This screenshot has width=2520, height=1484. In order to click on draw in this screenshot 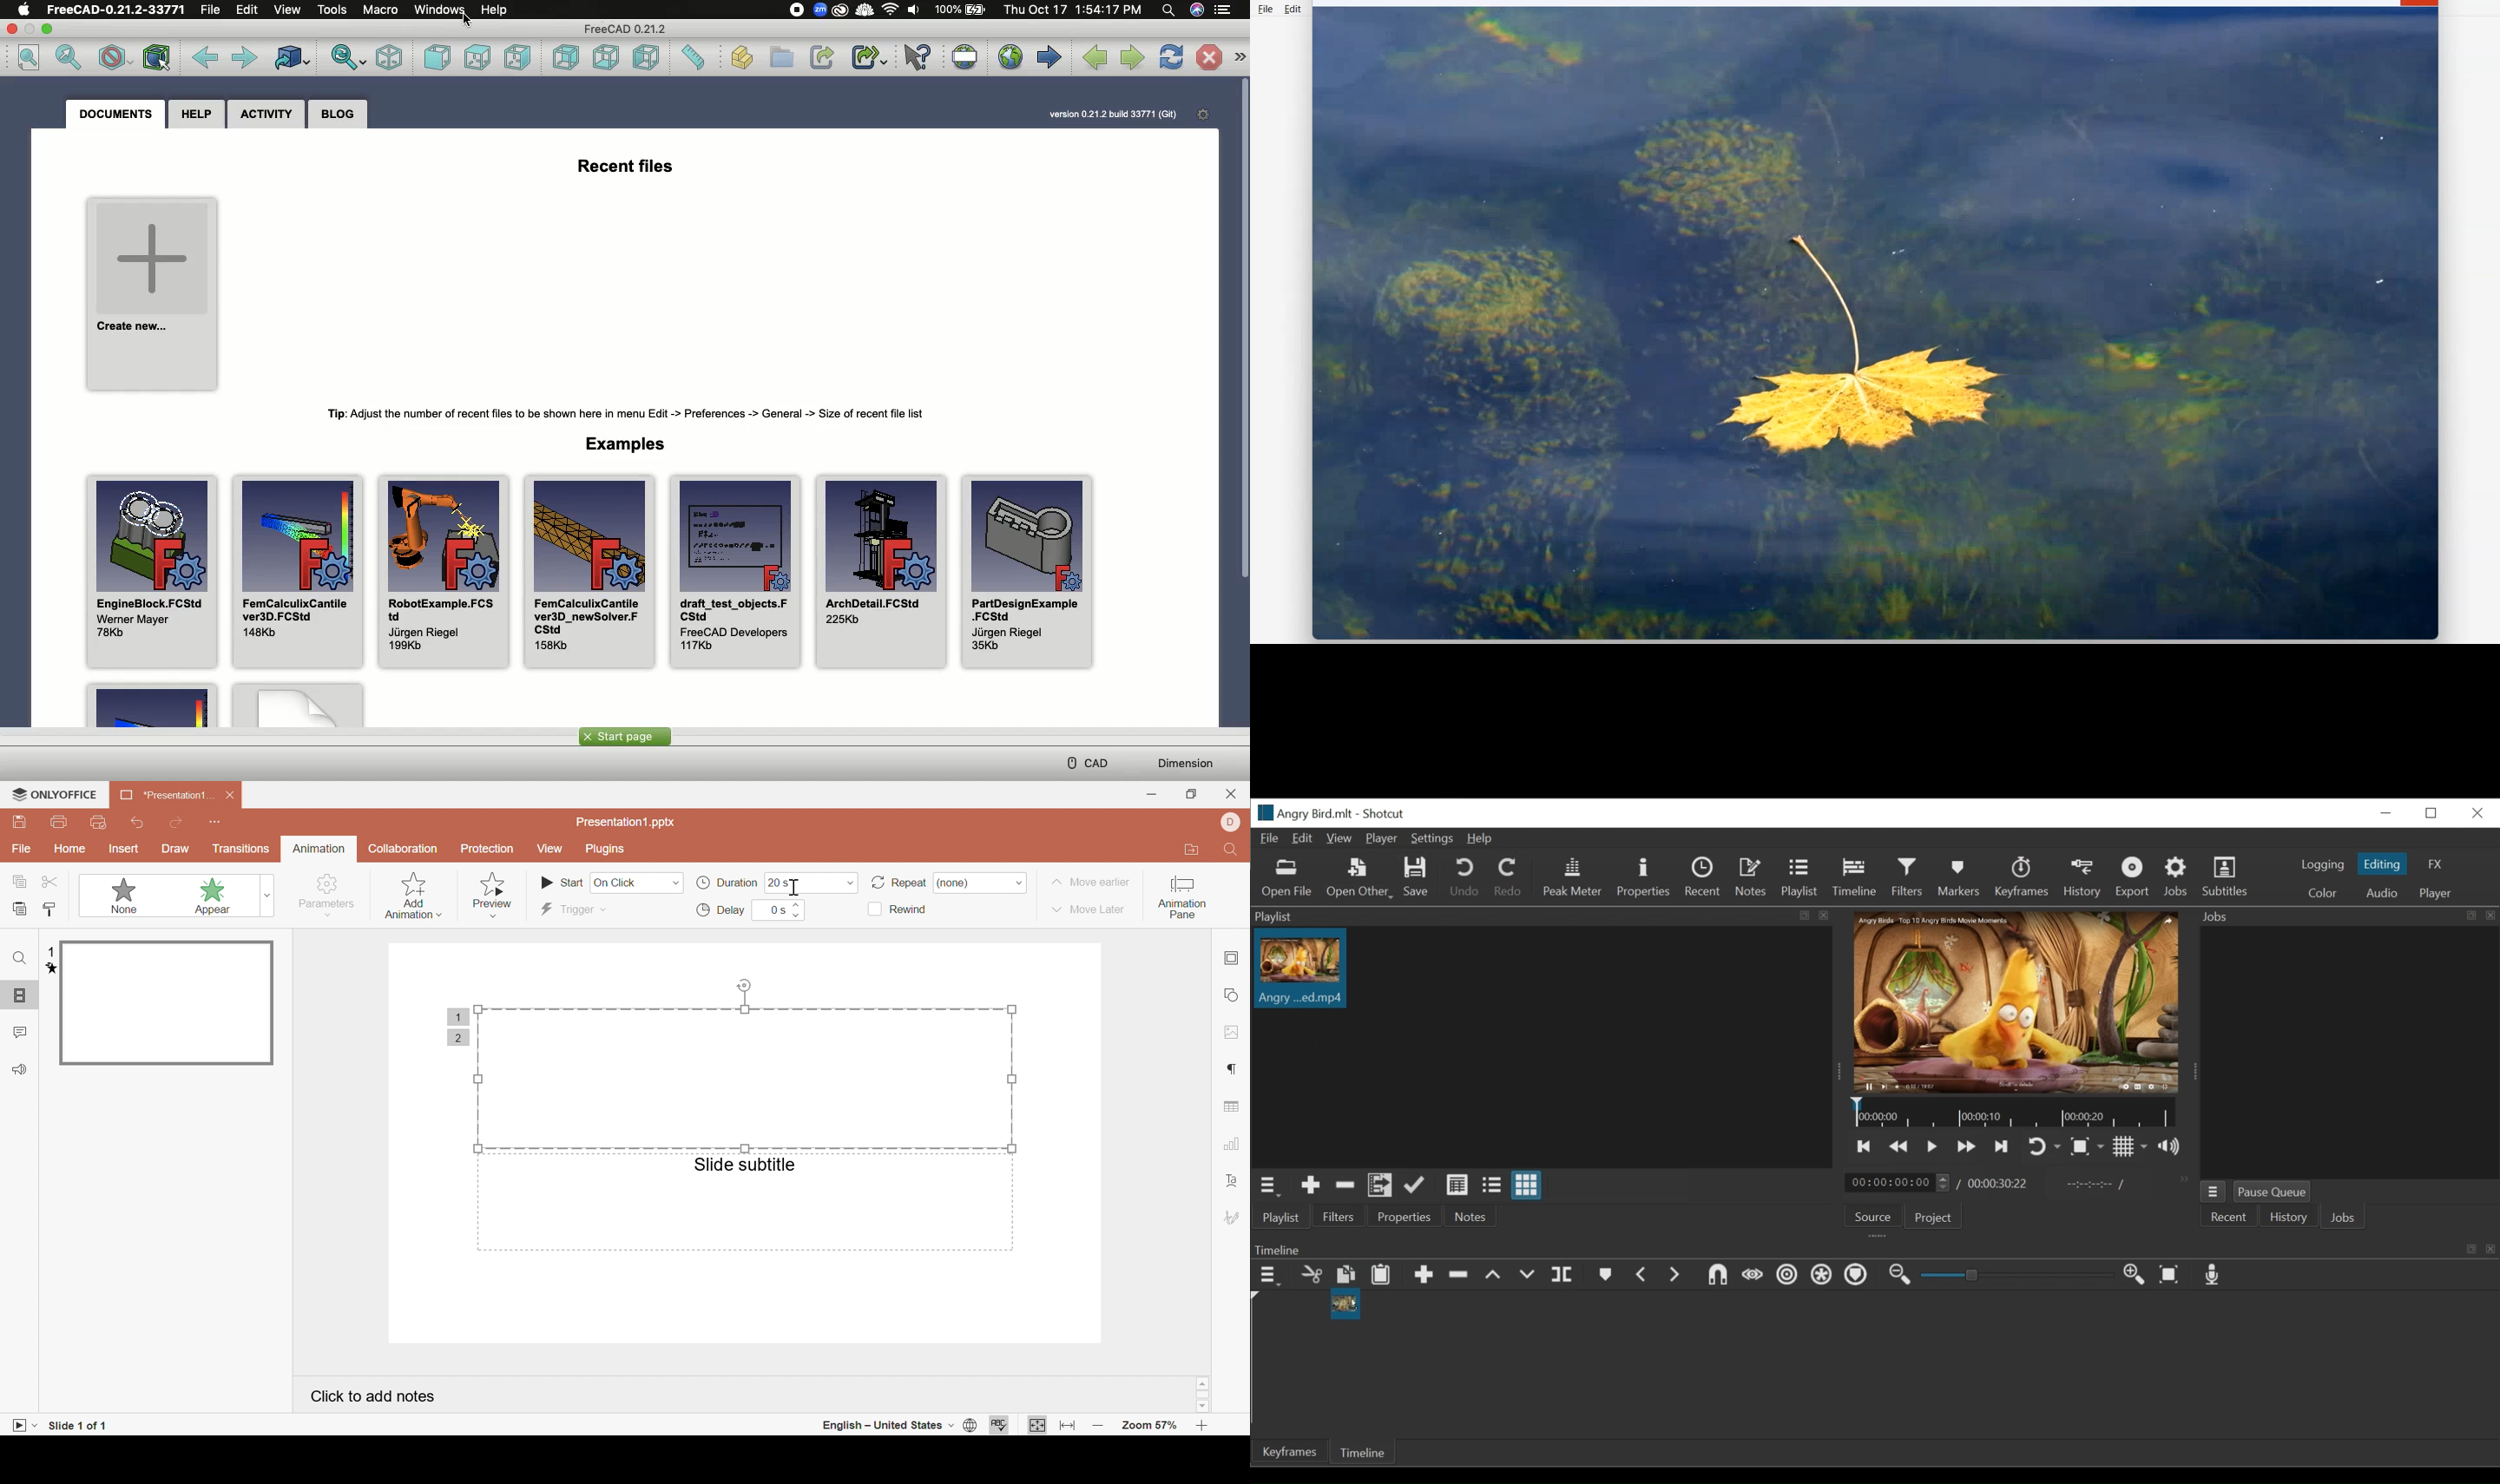, I will do `click(175, 849)`.